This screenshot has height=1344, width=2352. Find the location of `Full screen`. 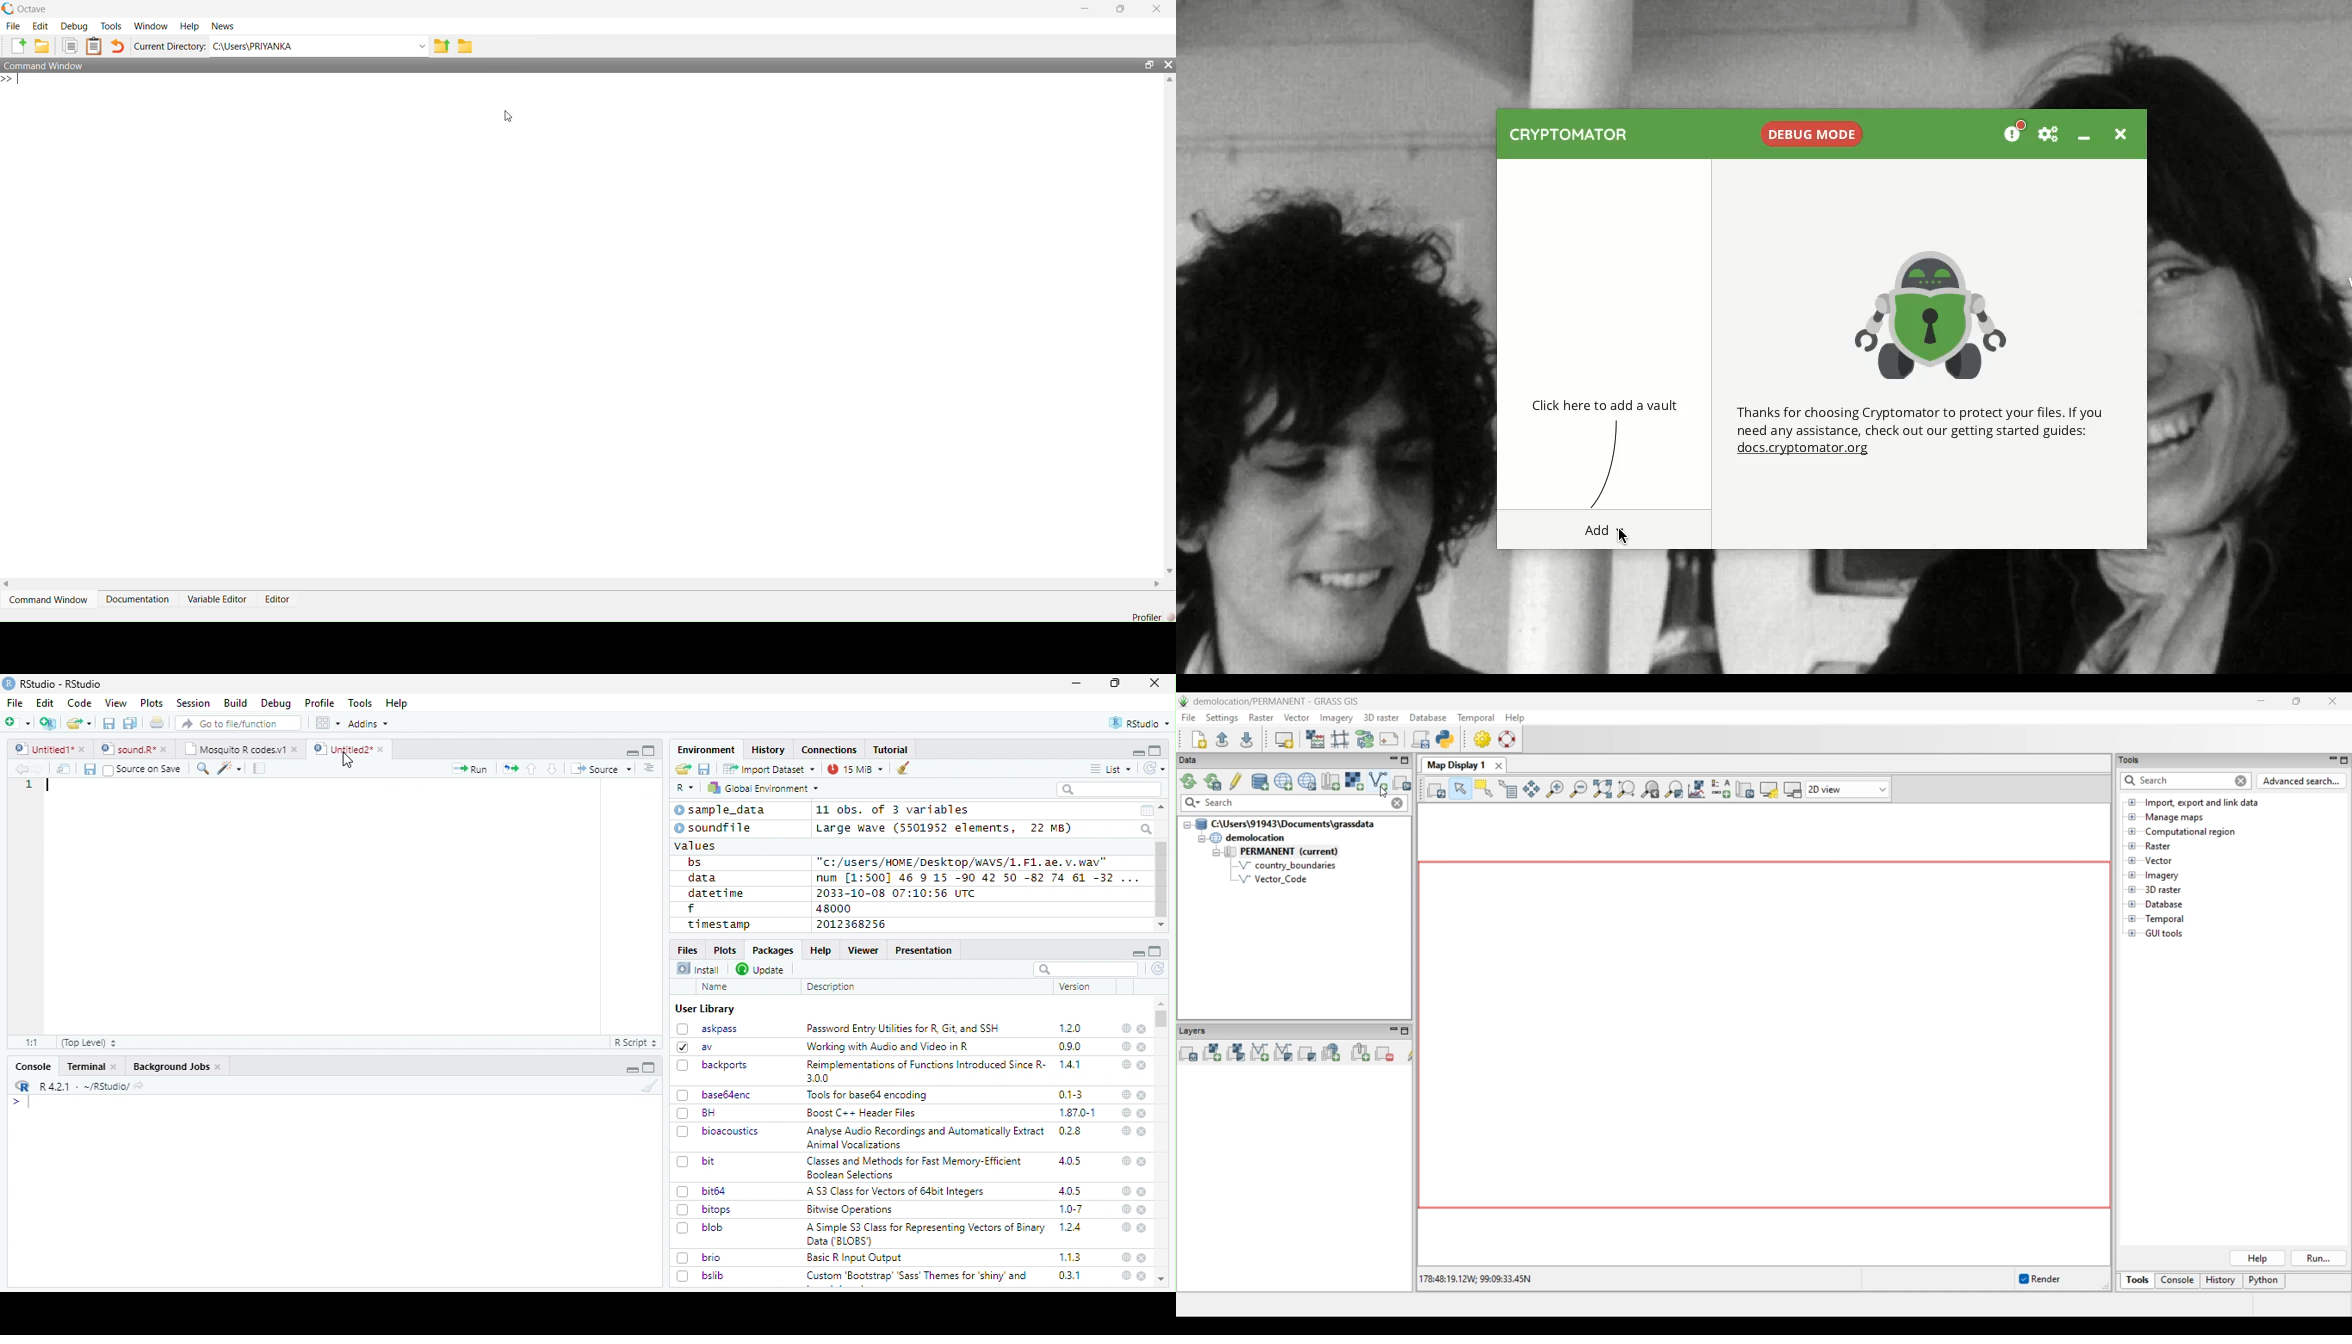

Full screen is located at coordinates (649, 1067).